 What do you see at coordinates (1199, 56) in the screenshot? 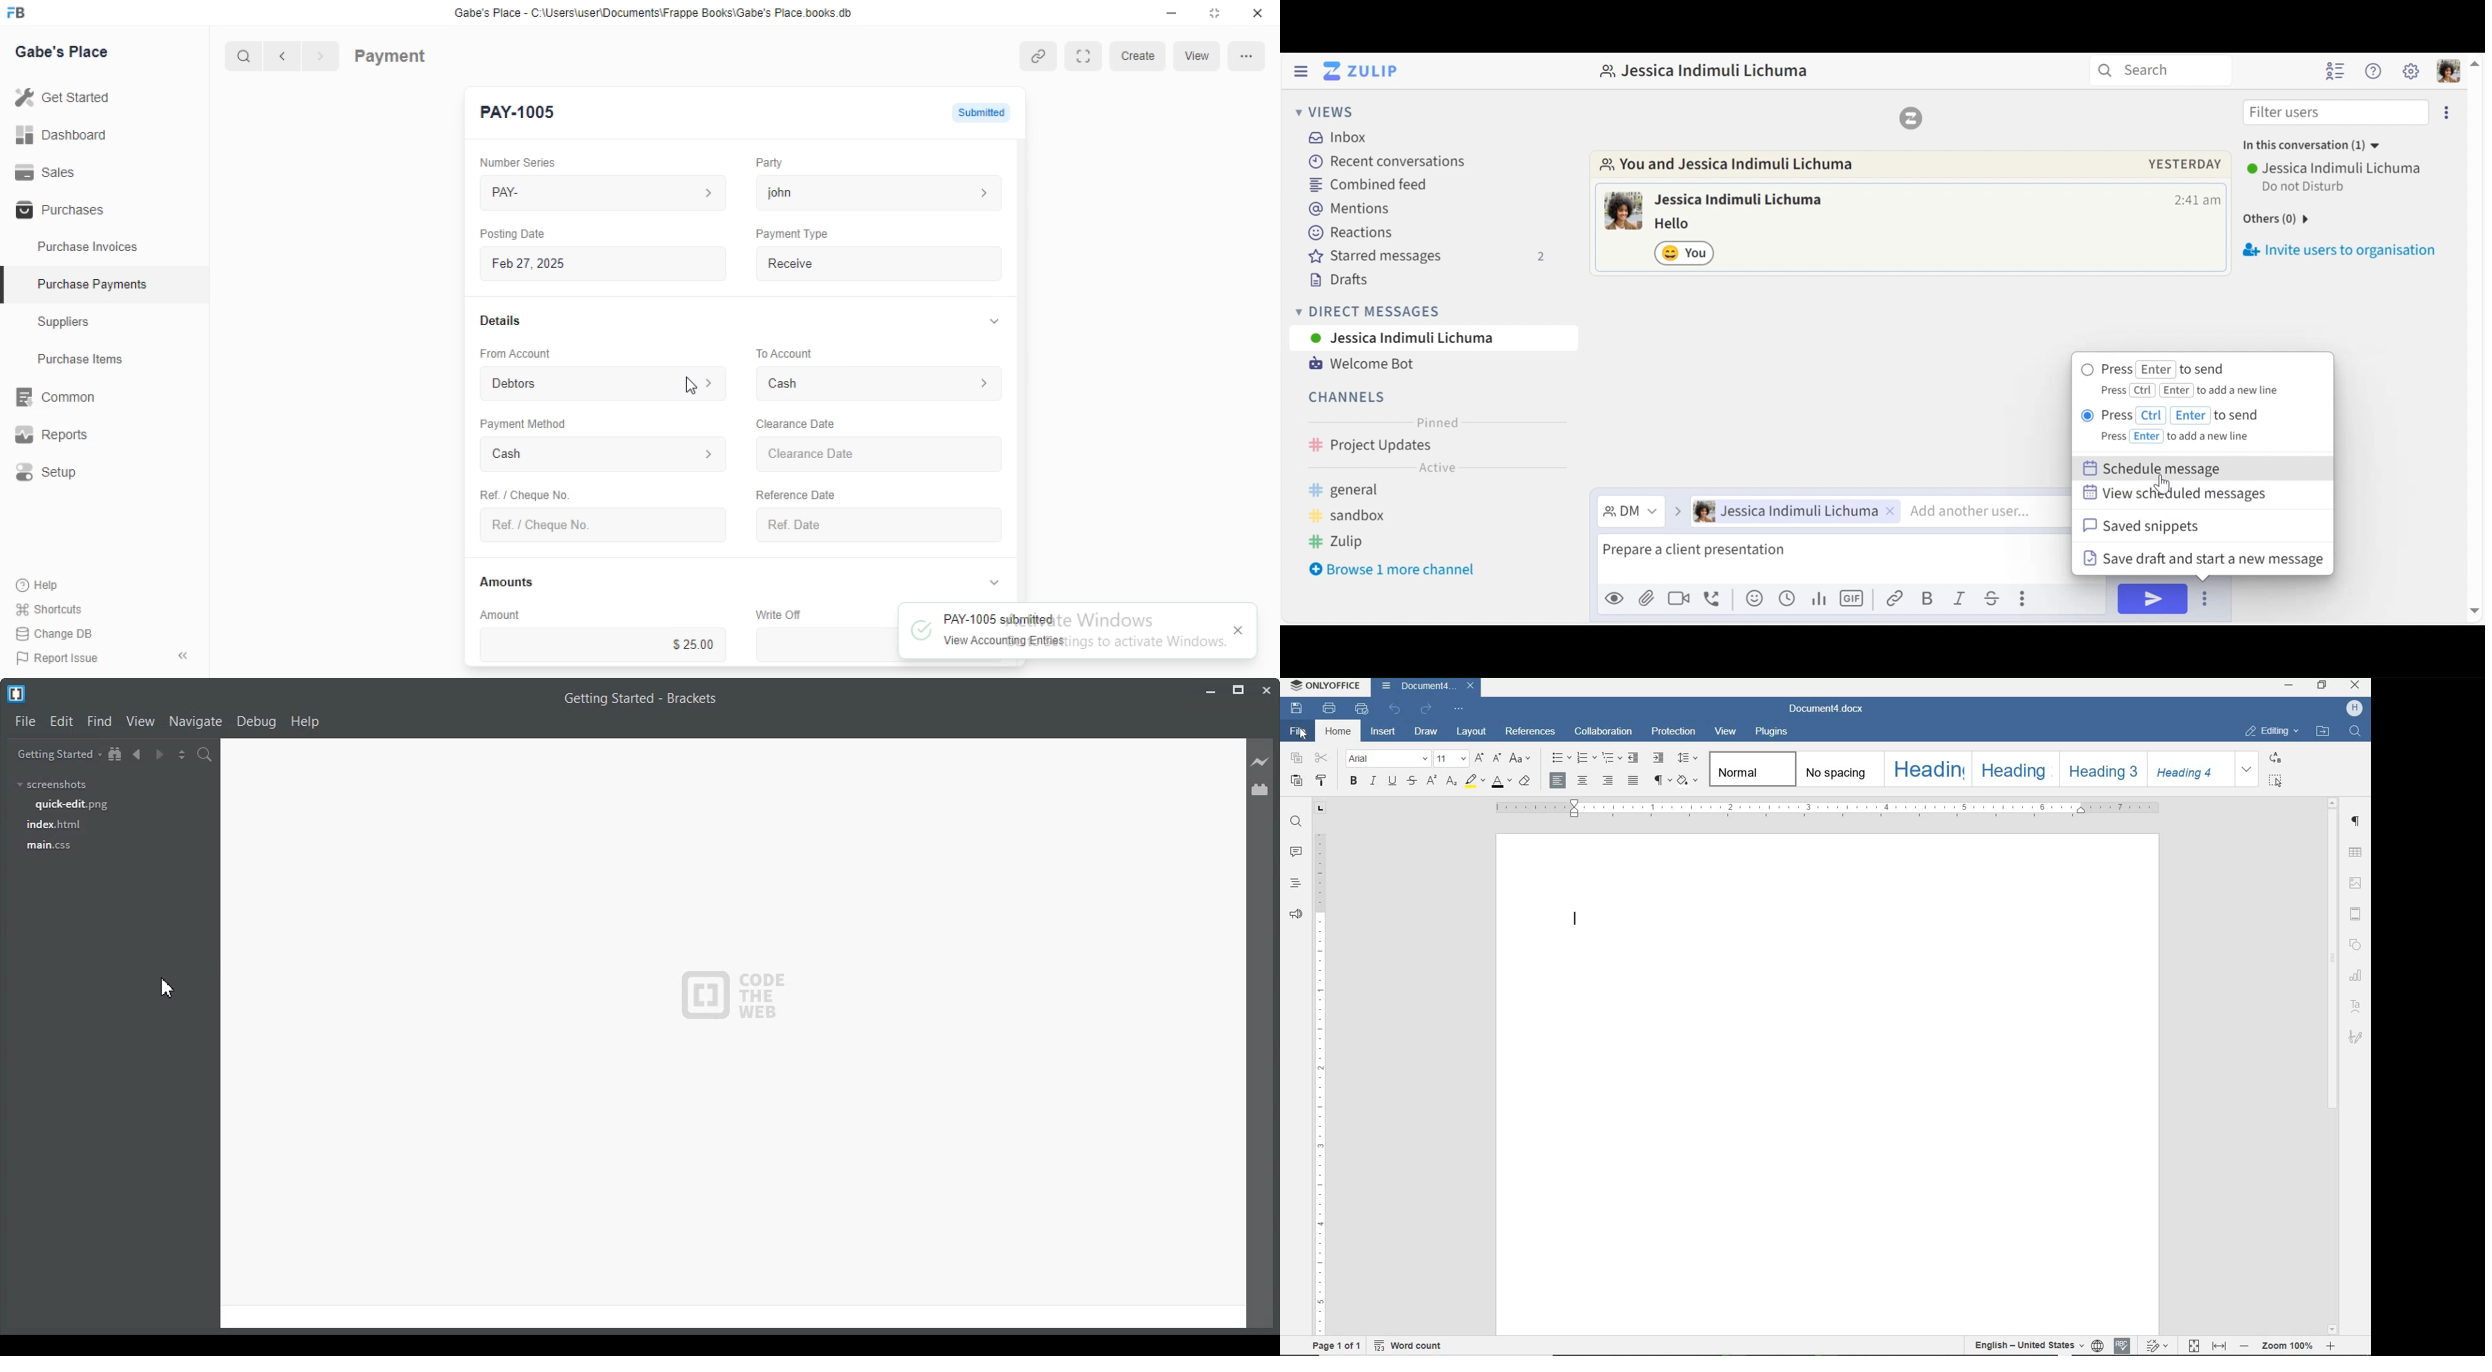
I see `View` at bounding box center [1199, 56].